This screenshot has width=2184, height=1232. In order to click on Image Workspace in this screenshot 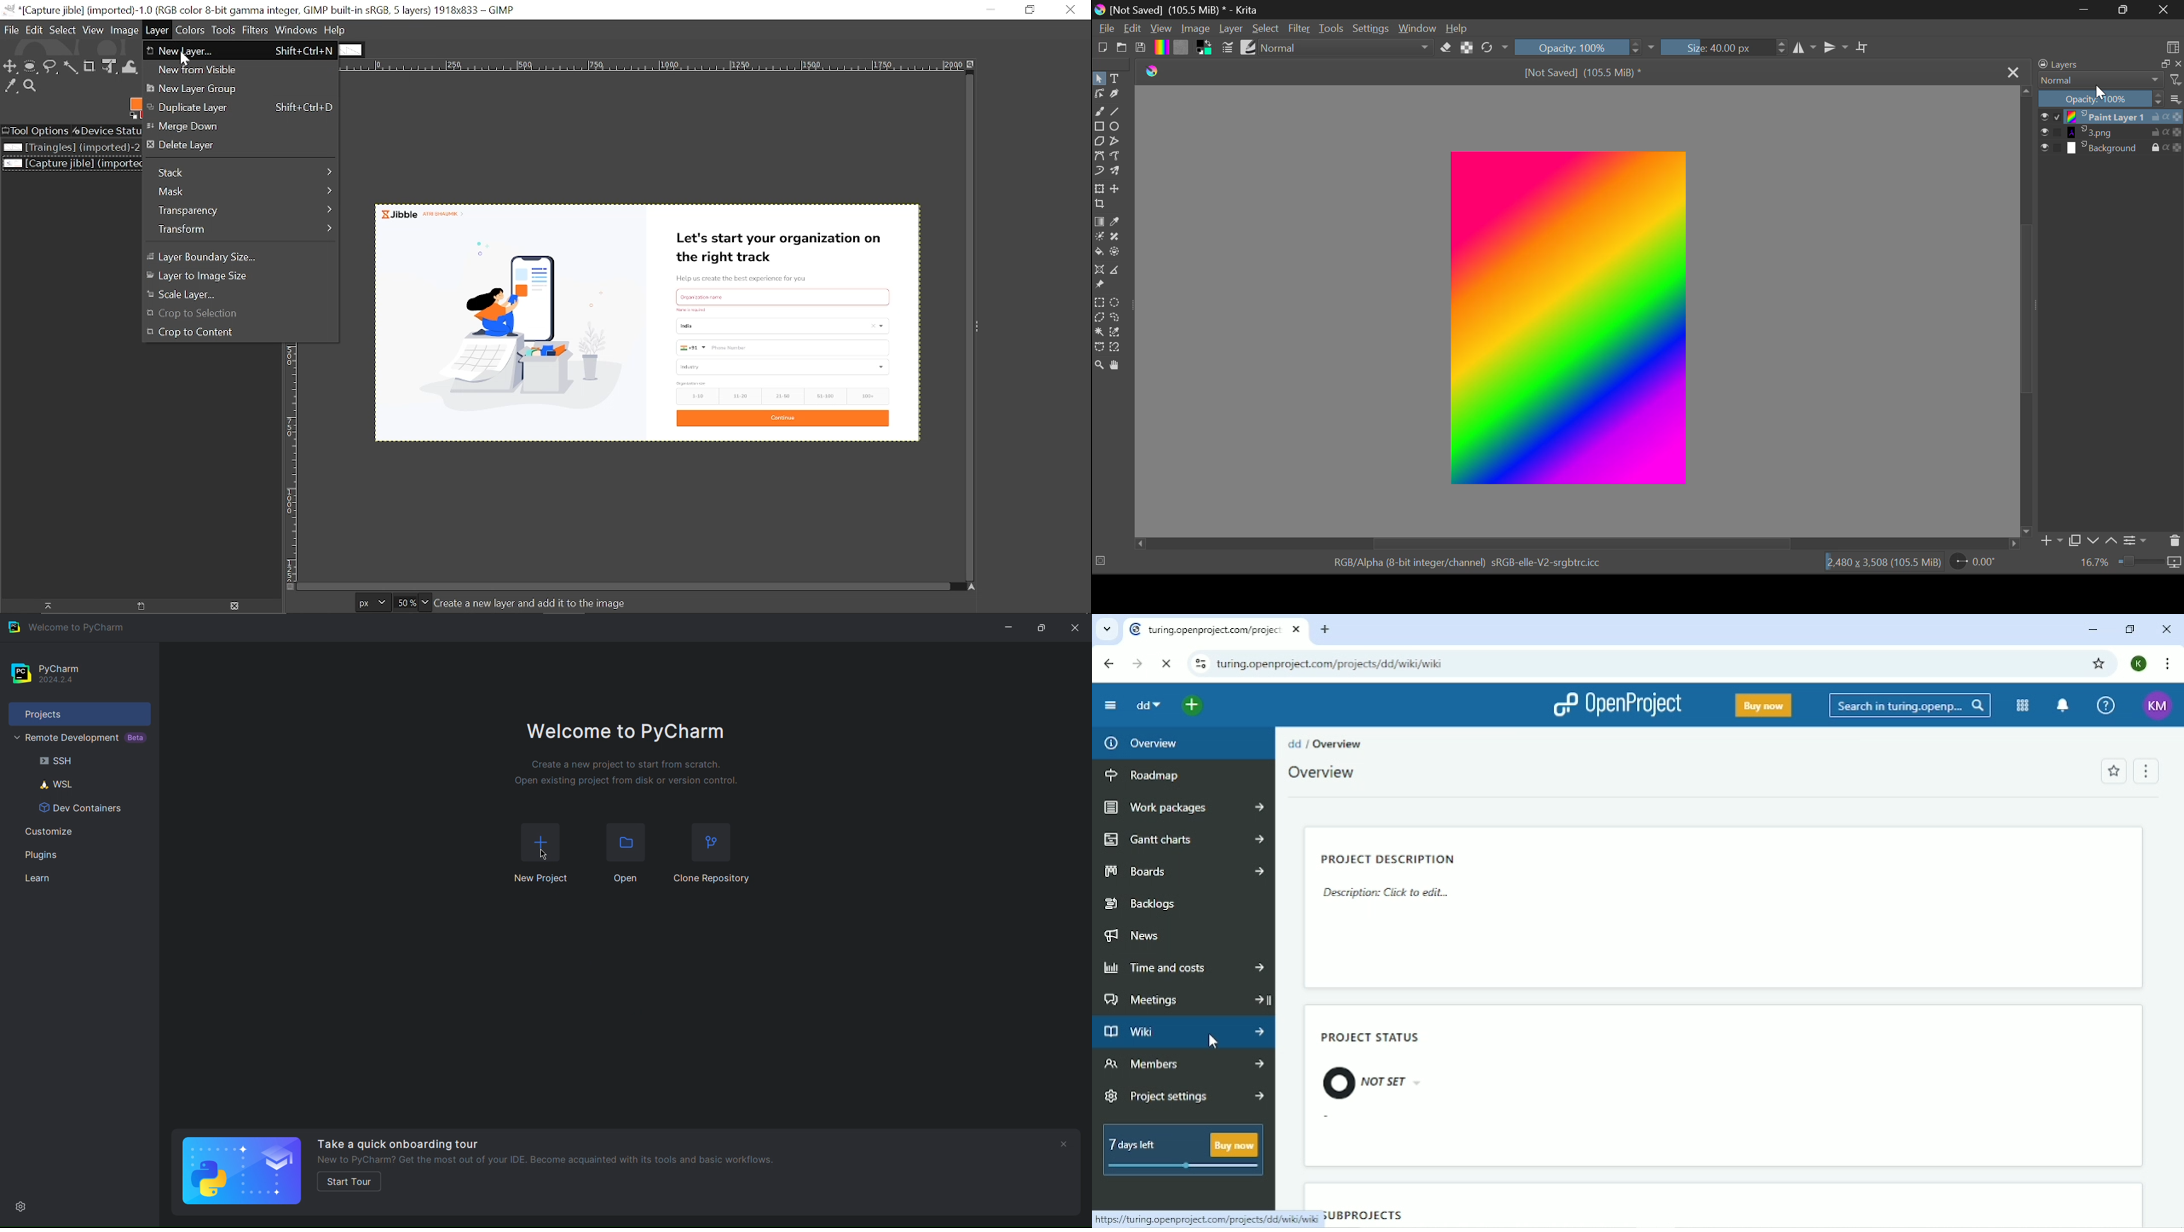, I will do `click(1573, 317)`.